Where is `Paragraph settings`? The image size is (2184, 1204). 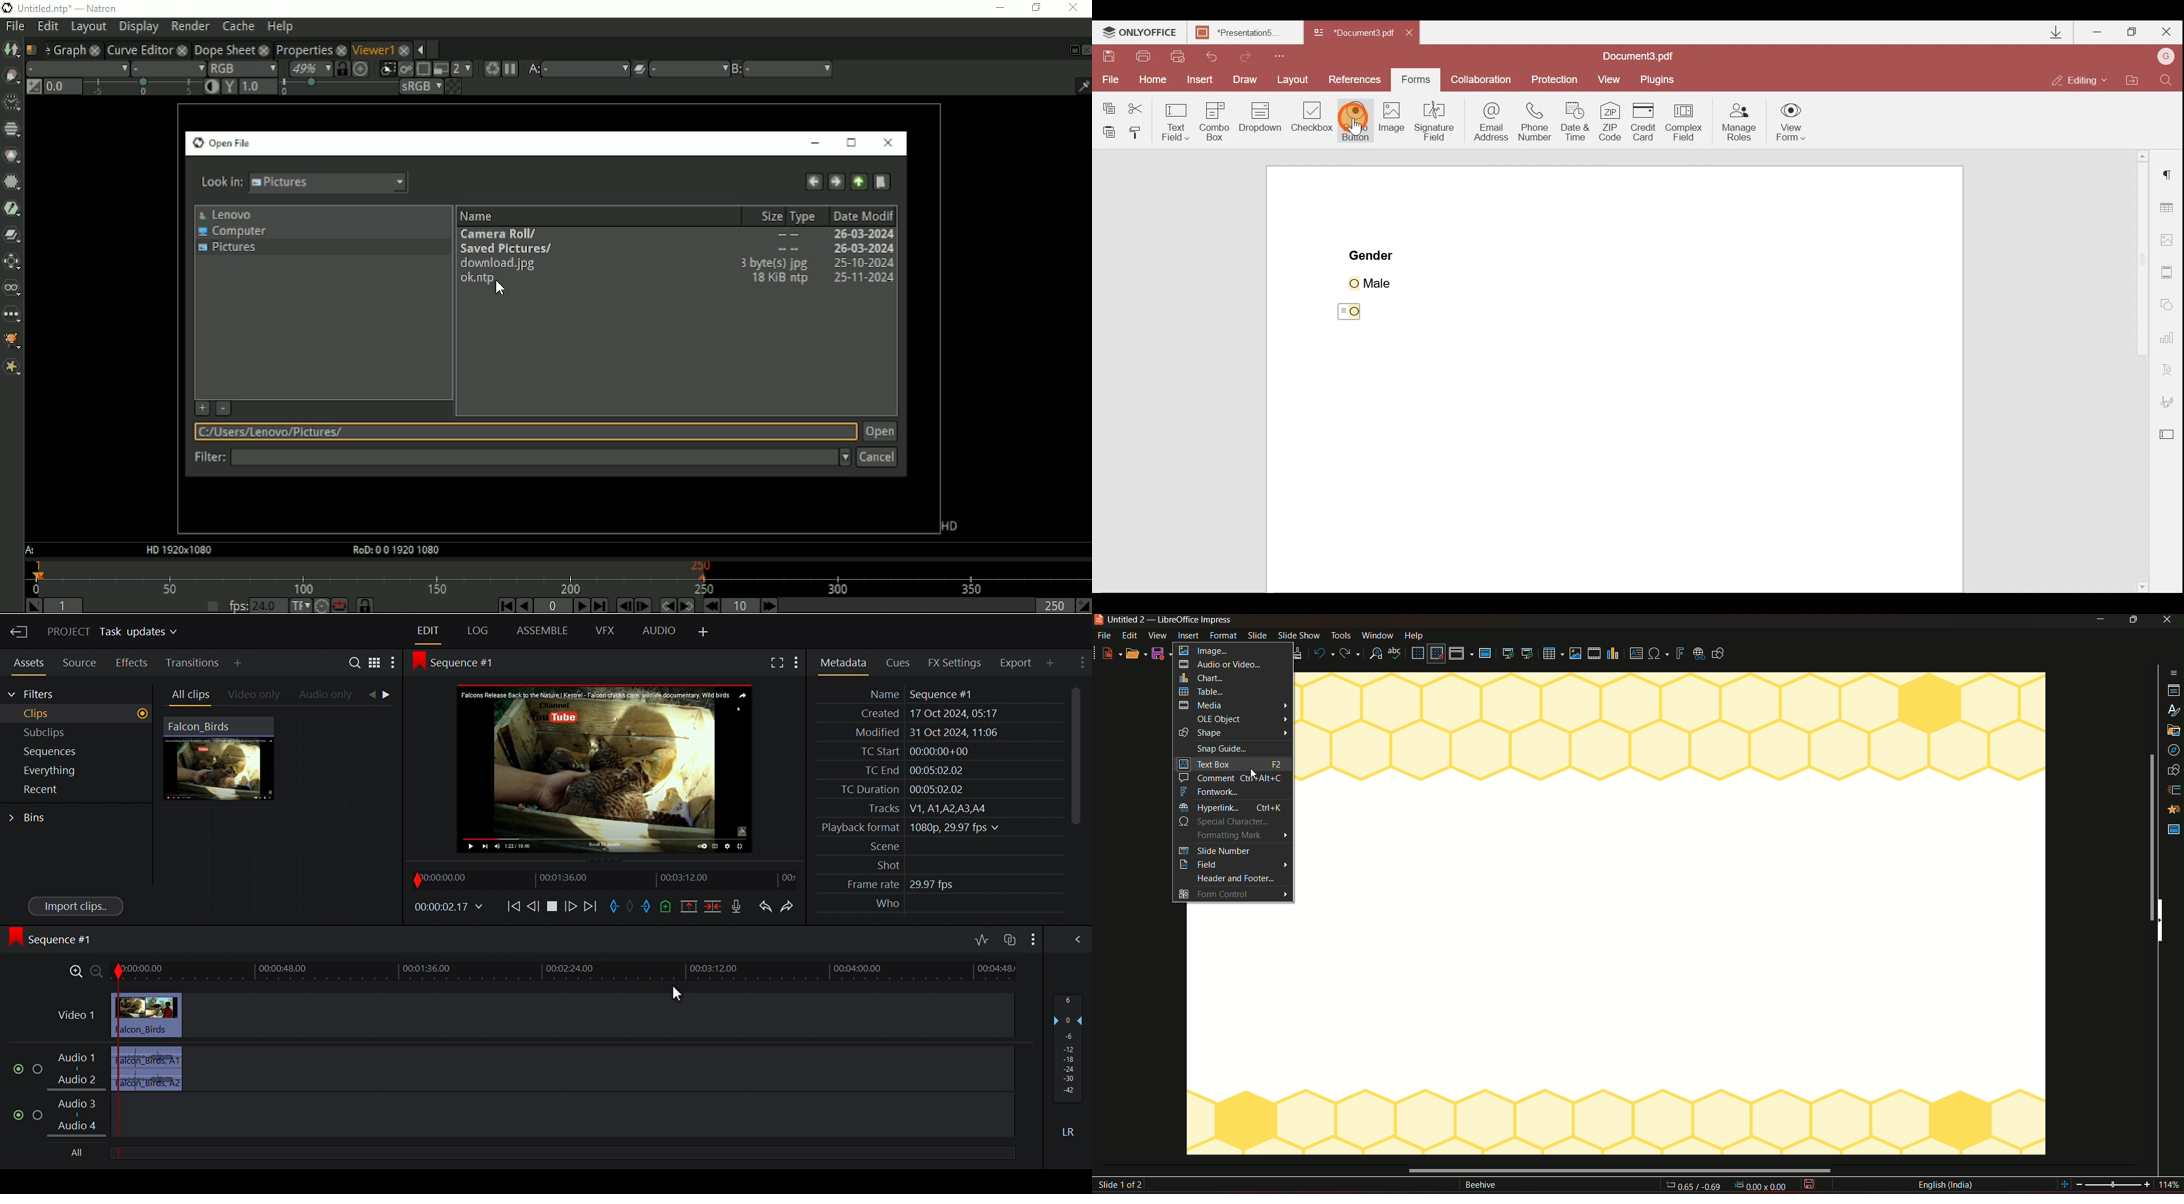 Paragraph settings is located at coordinates (2167, 180).